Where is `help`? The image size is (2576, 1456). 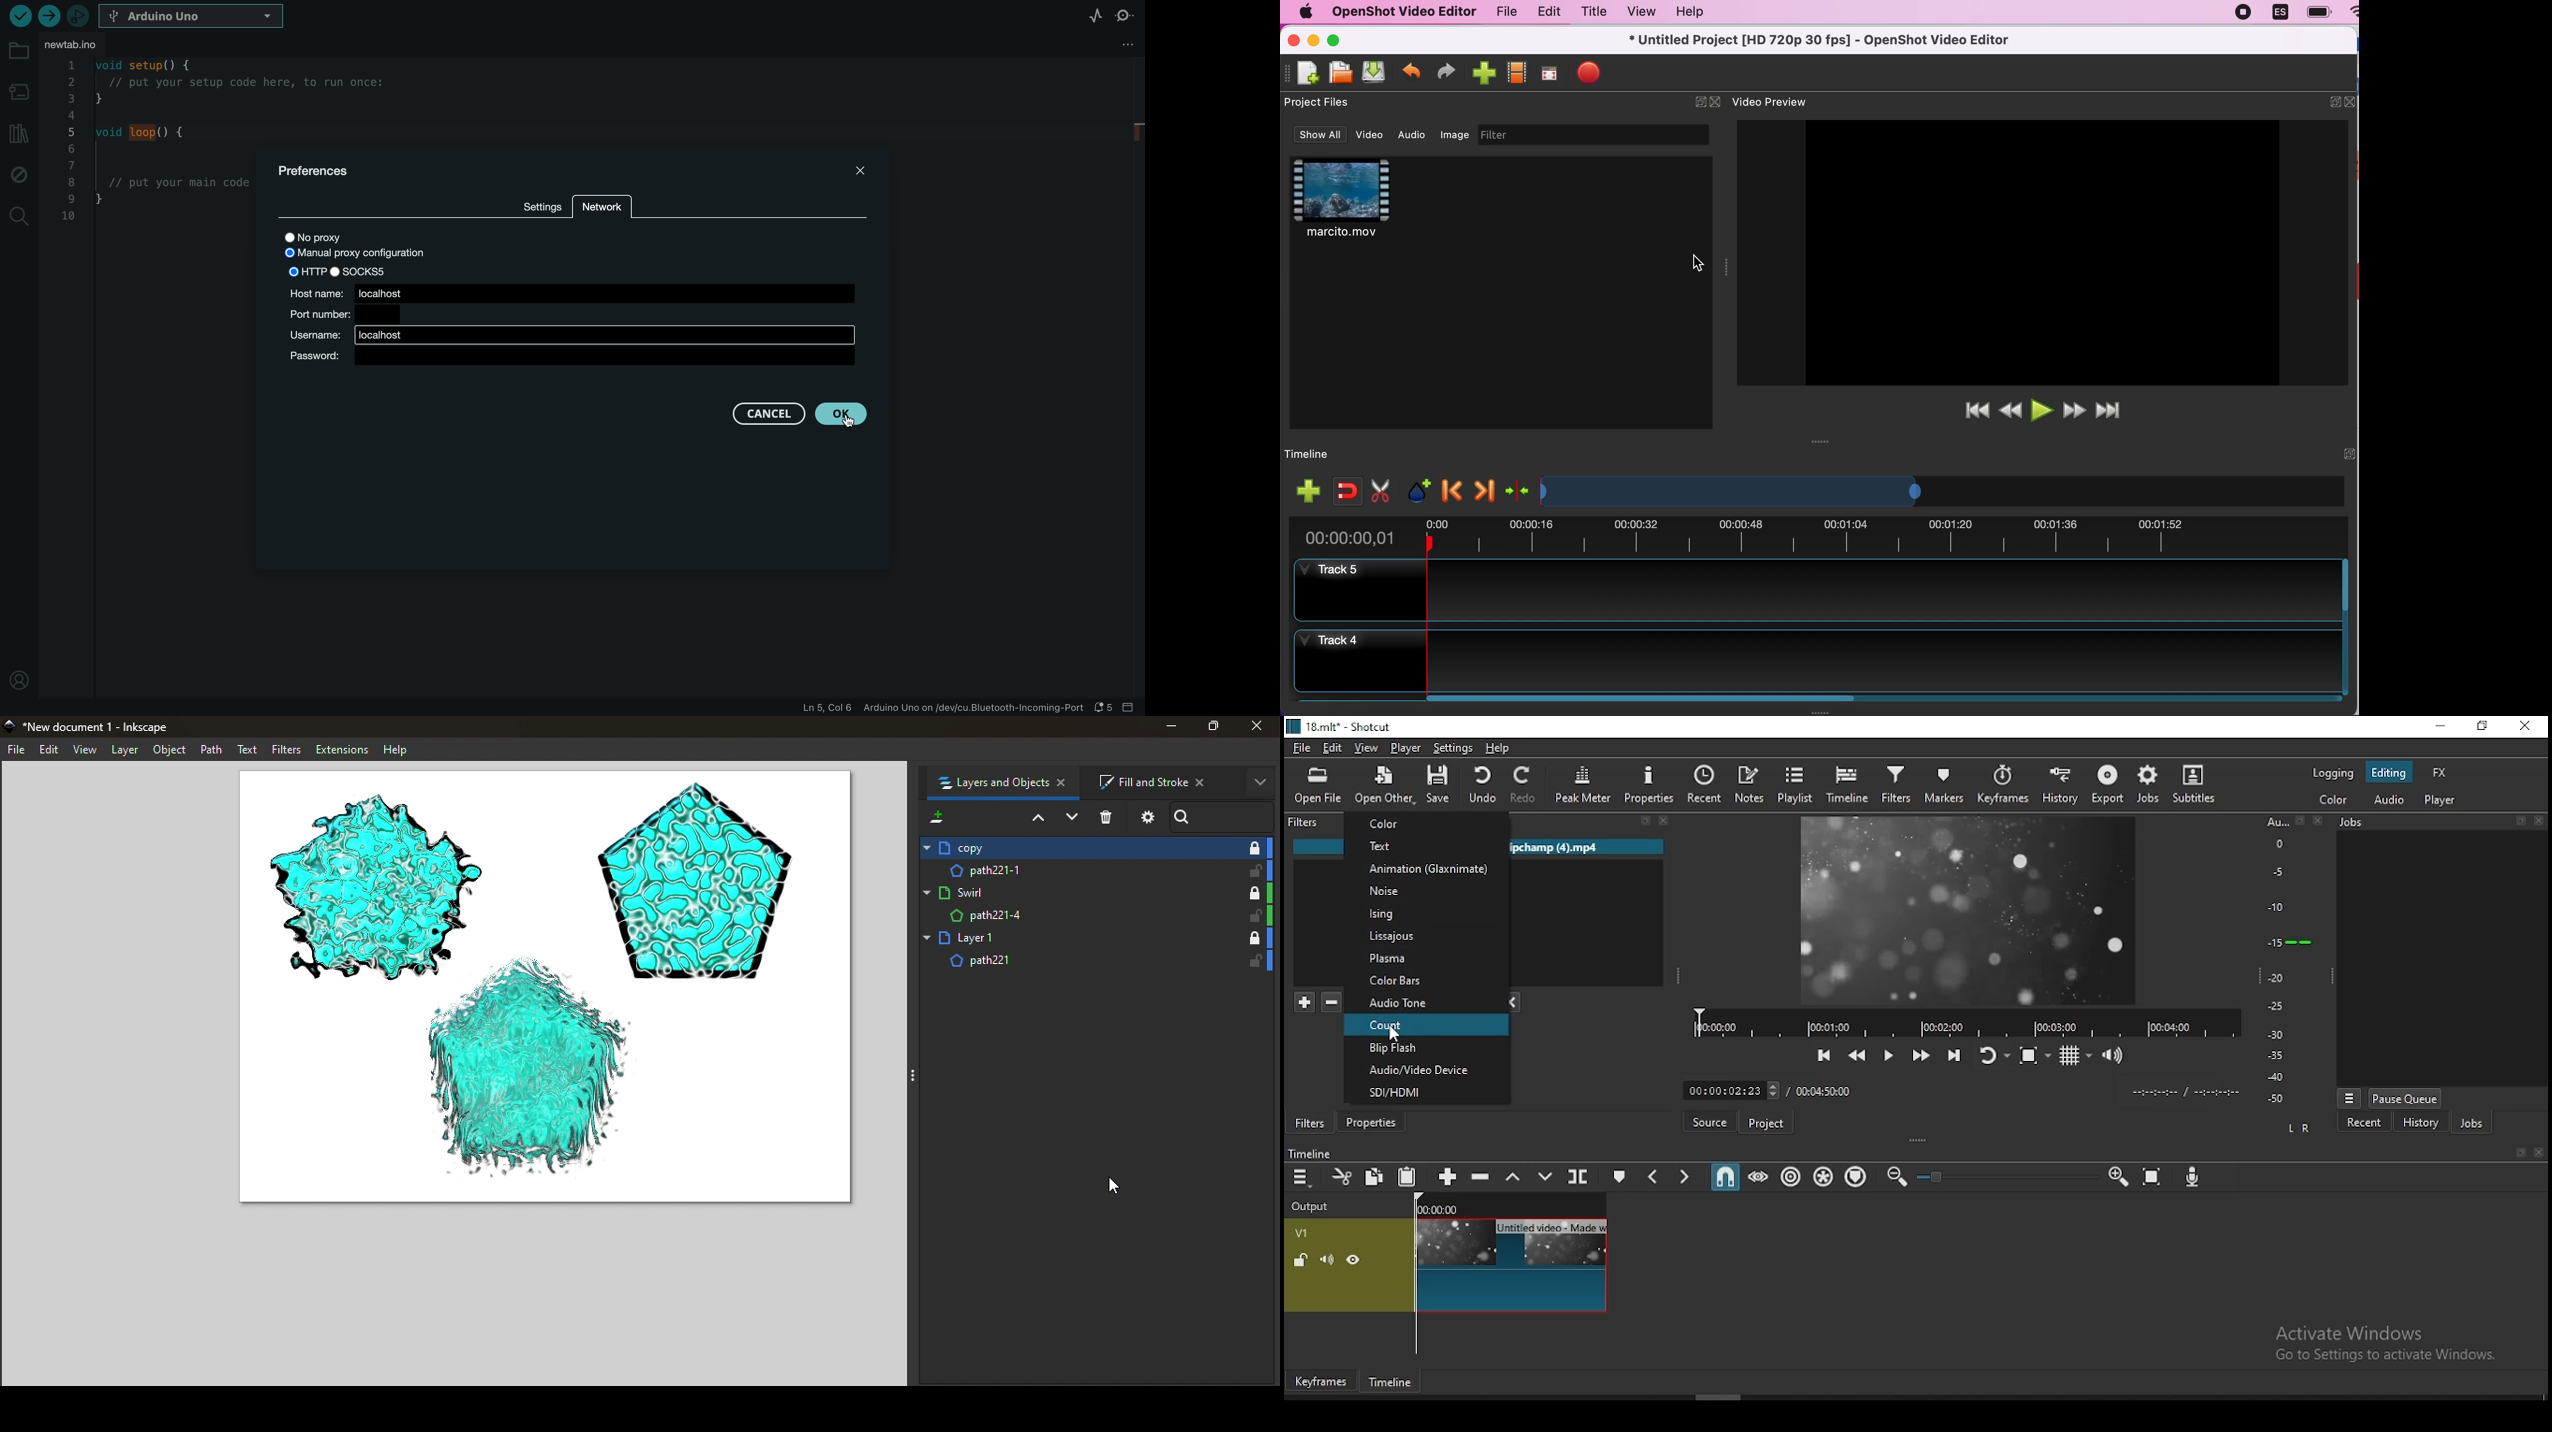 help is located at coordinates (1501, 748).